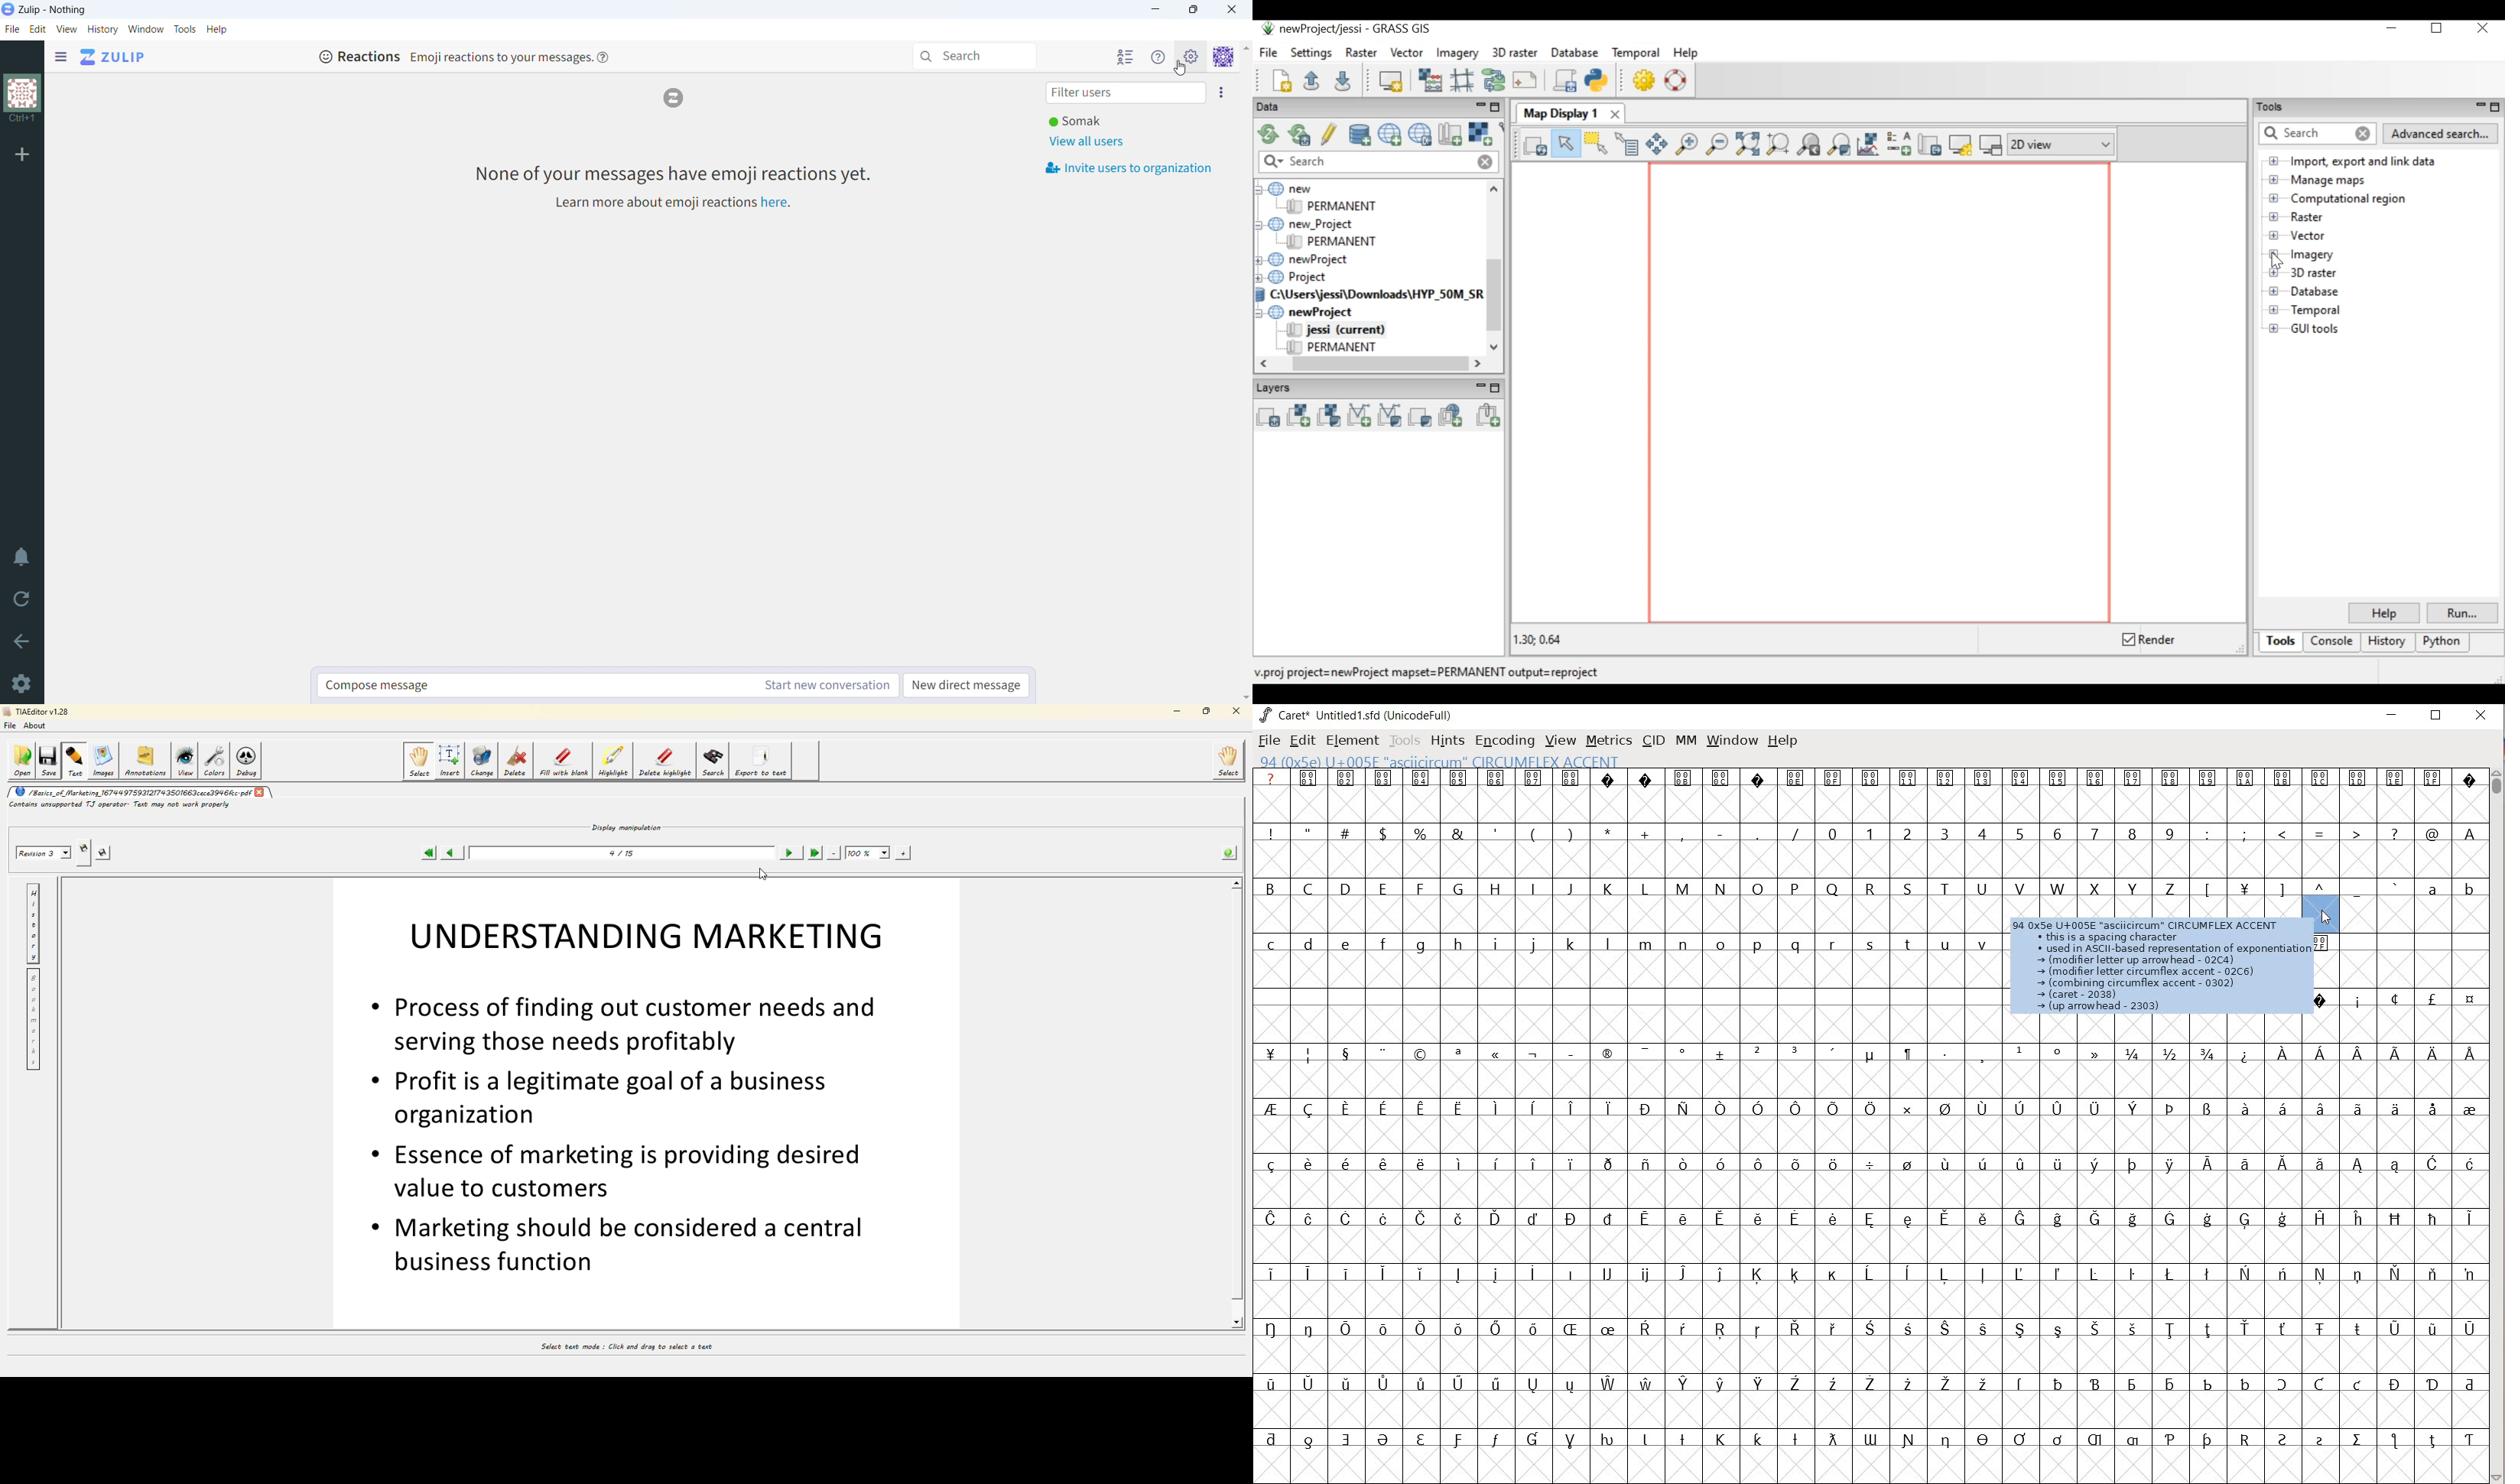 Image resolution: width=2520 pixels, height=1484 pixels. Describe the element at coordinates (1231, 10) in the screenshot. I see `close` at that location.